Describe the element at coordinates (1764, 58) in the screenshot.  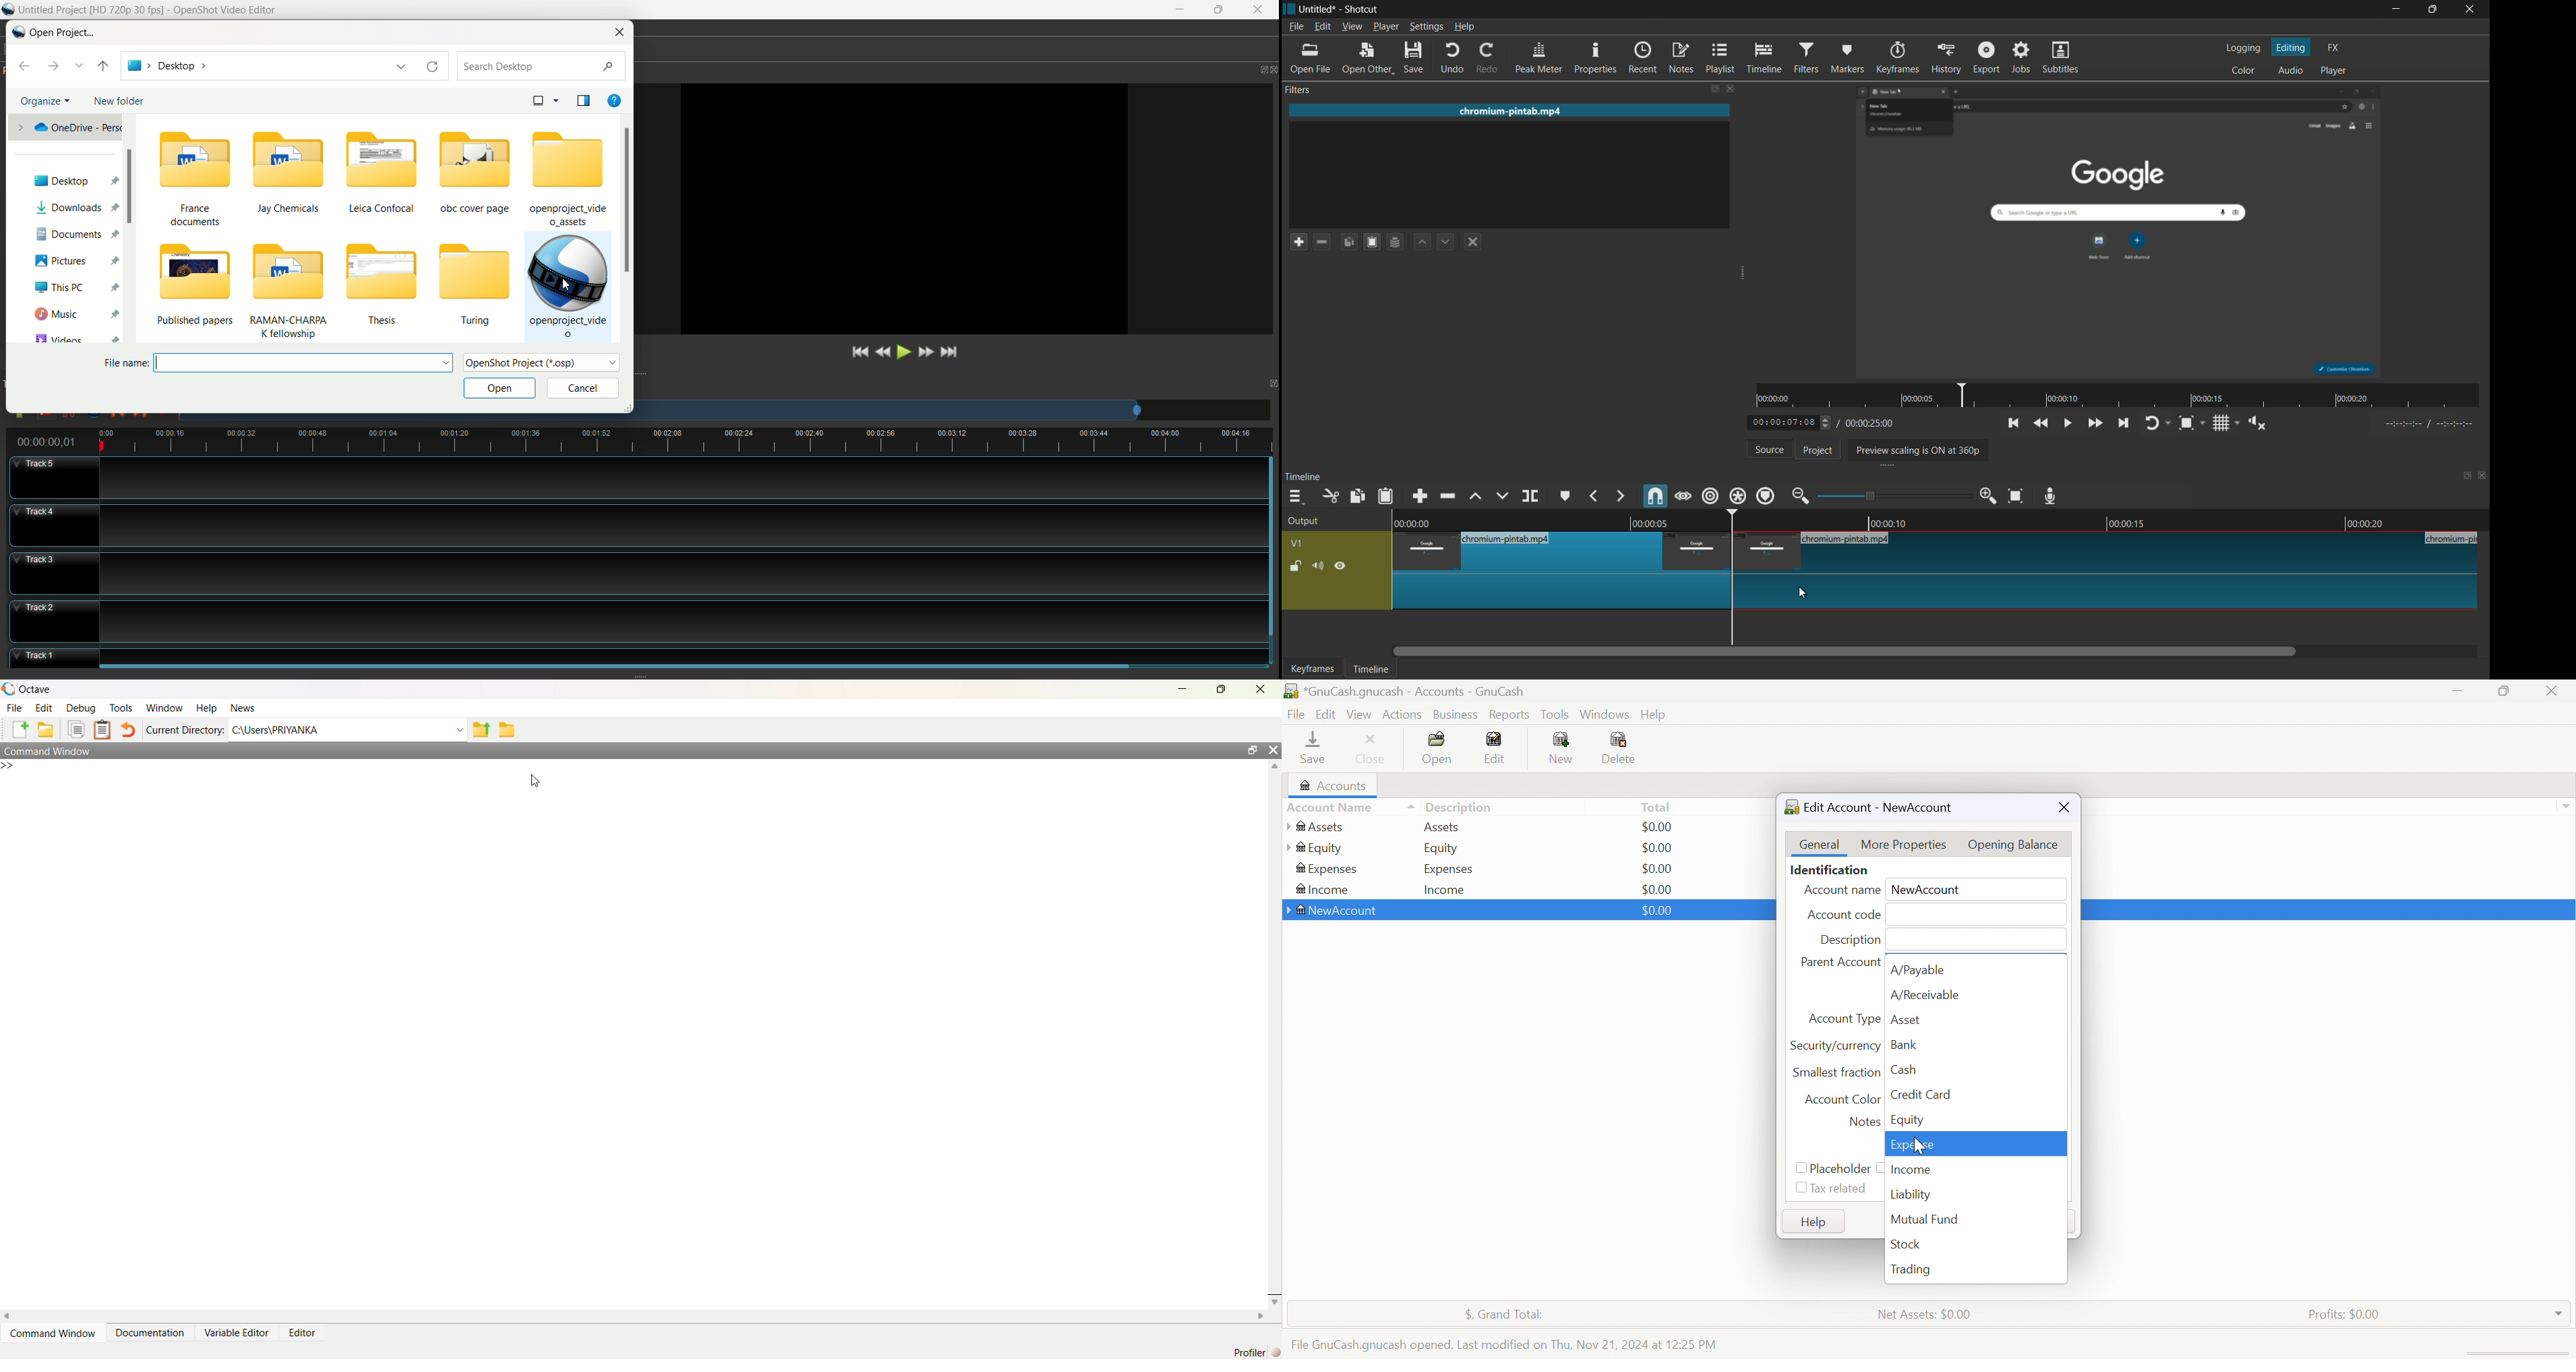
I see `timeline` at that location.